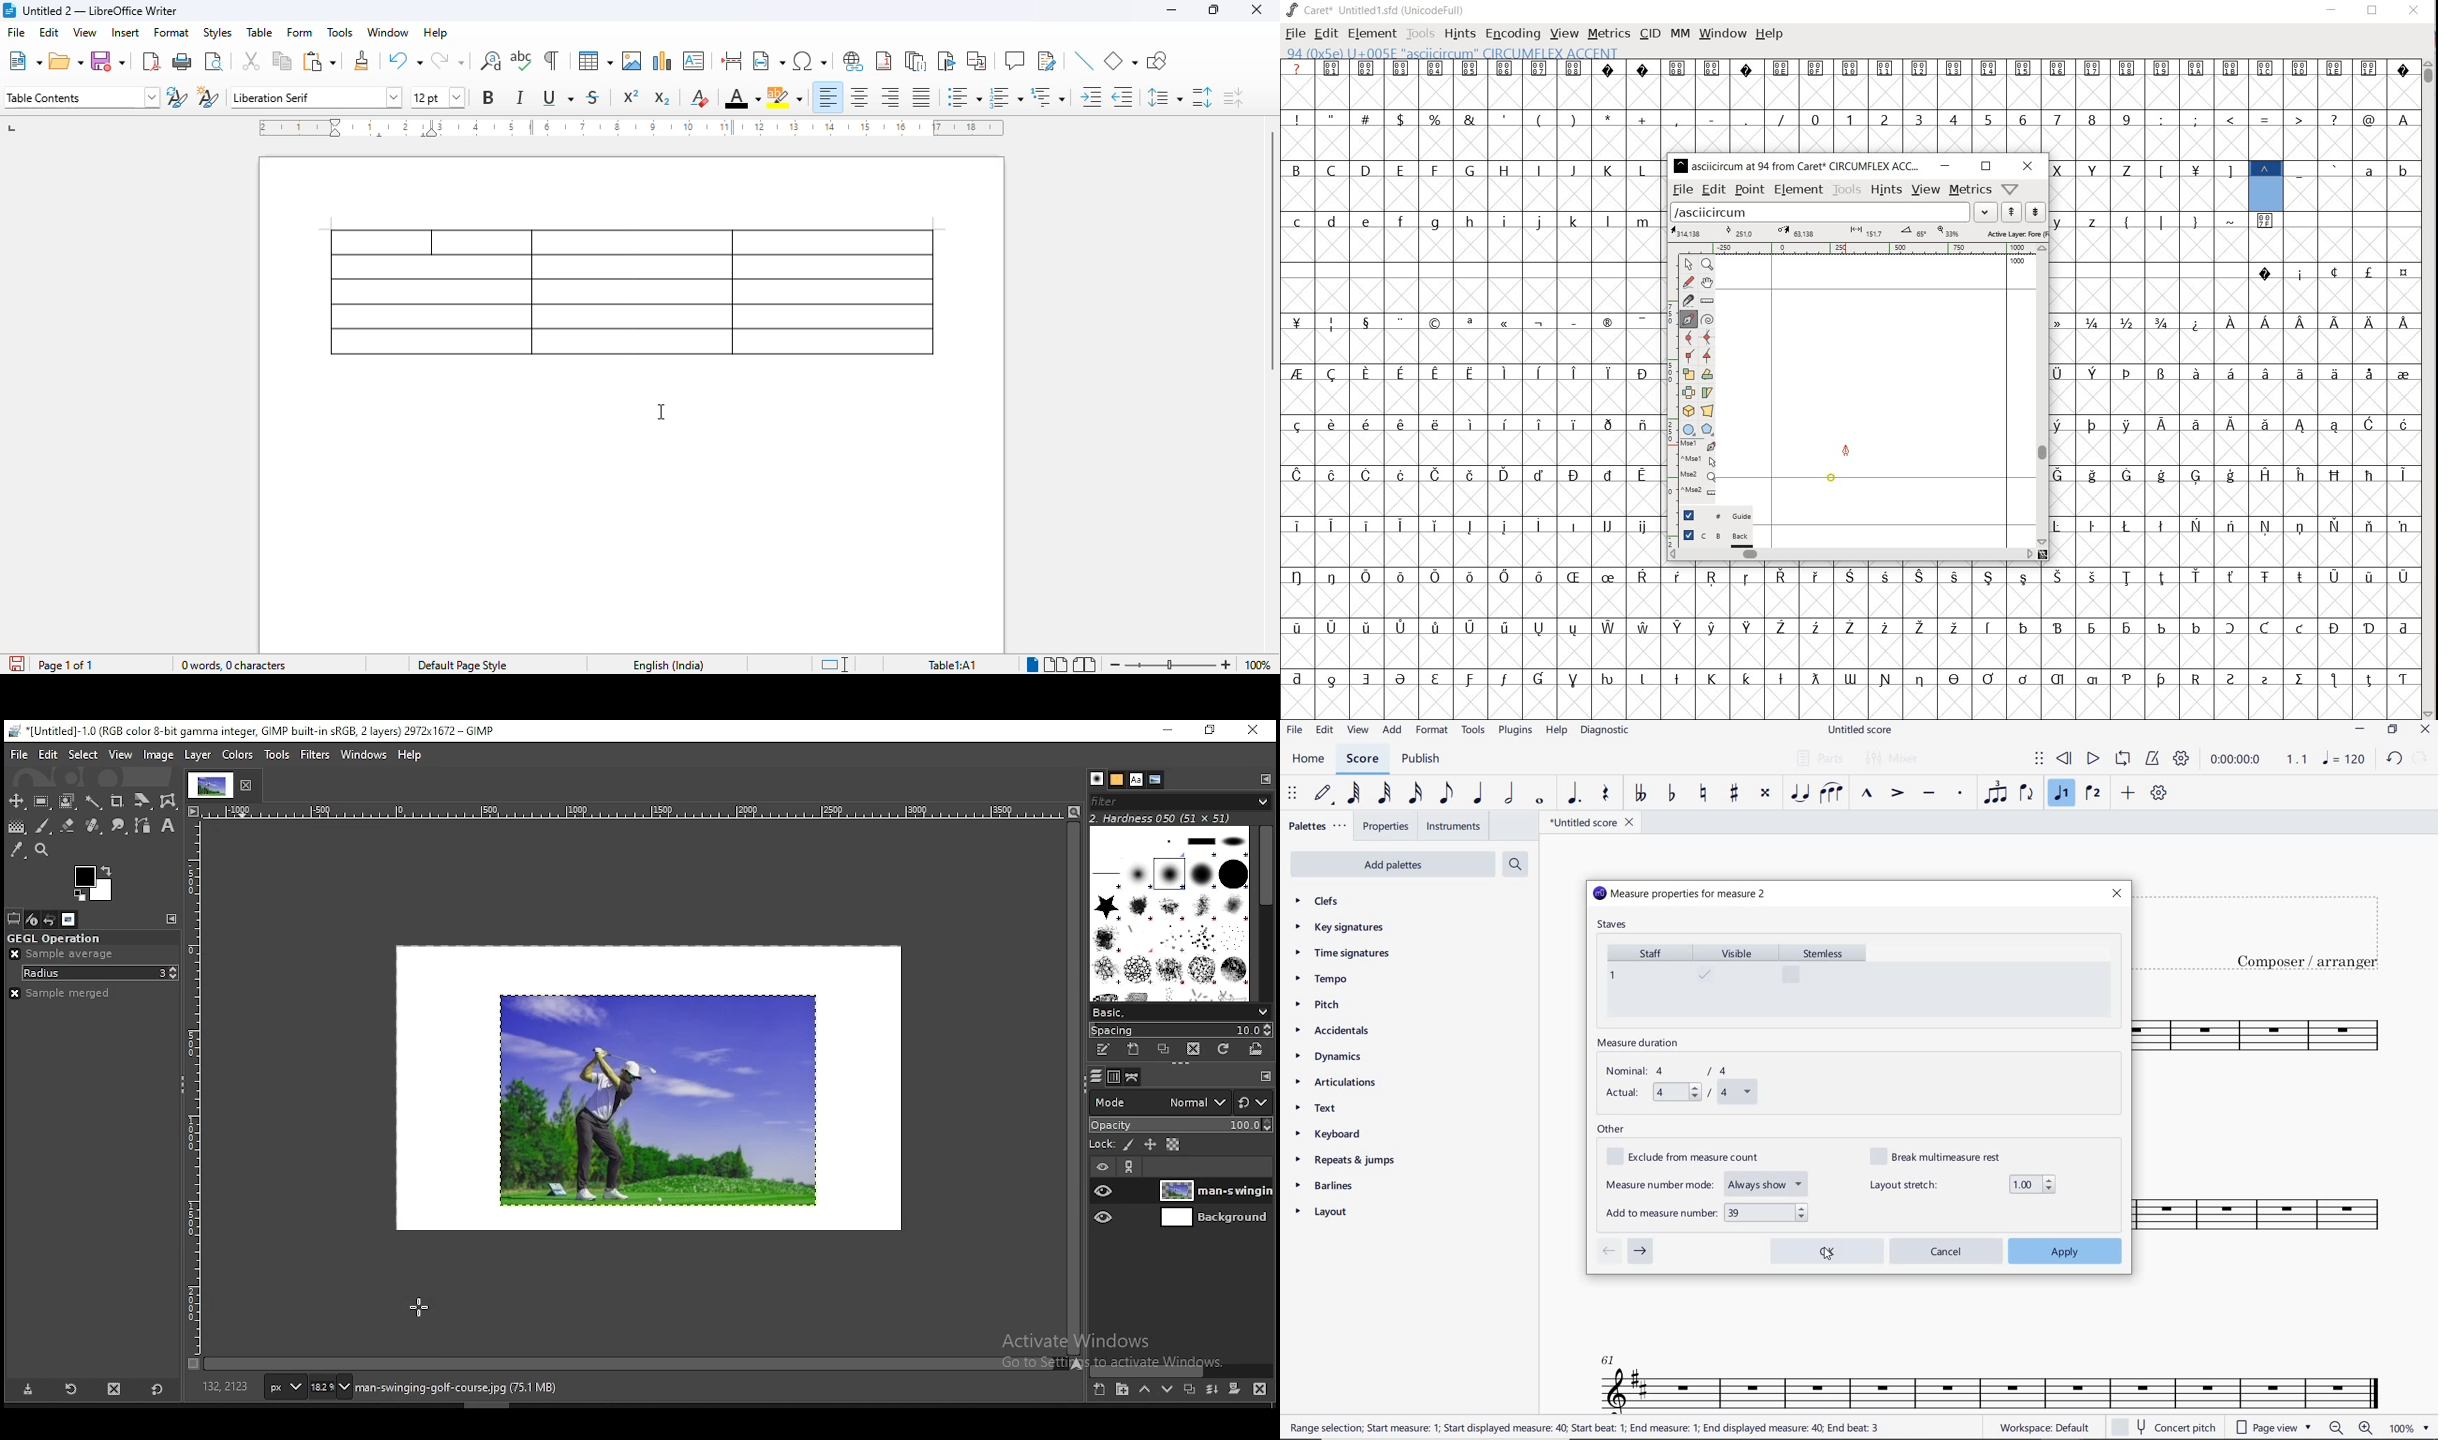 Image resolution: width=2464 pixels, height=1456 pixels. I want to click on exclude from measure count, so click(1691, 1157).